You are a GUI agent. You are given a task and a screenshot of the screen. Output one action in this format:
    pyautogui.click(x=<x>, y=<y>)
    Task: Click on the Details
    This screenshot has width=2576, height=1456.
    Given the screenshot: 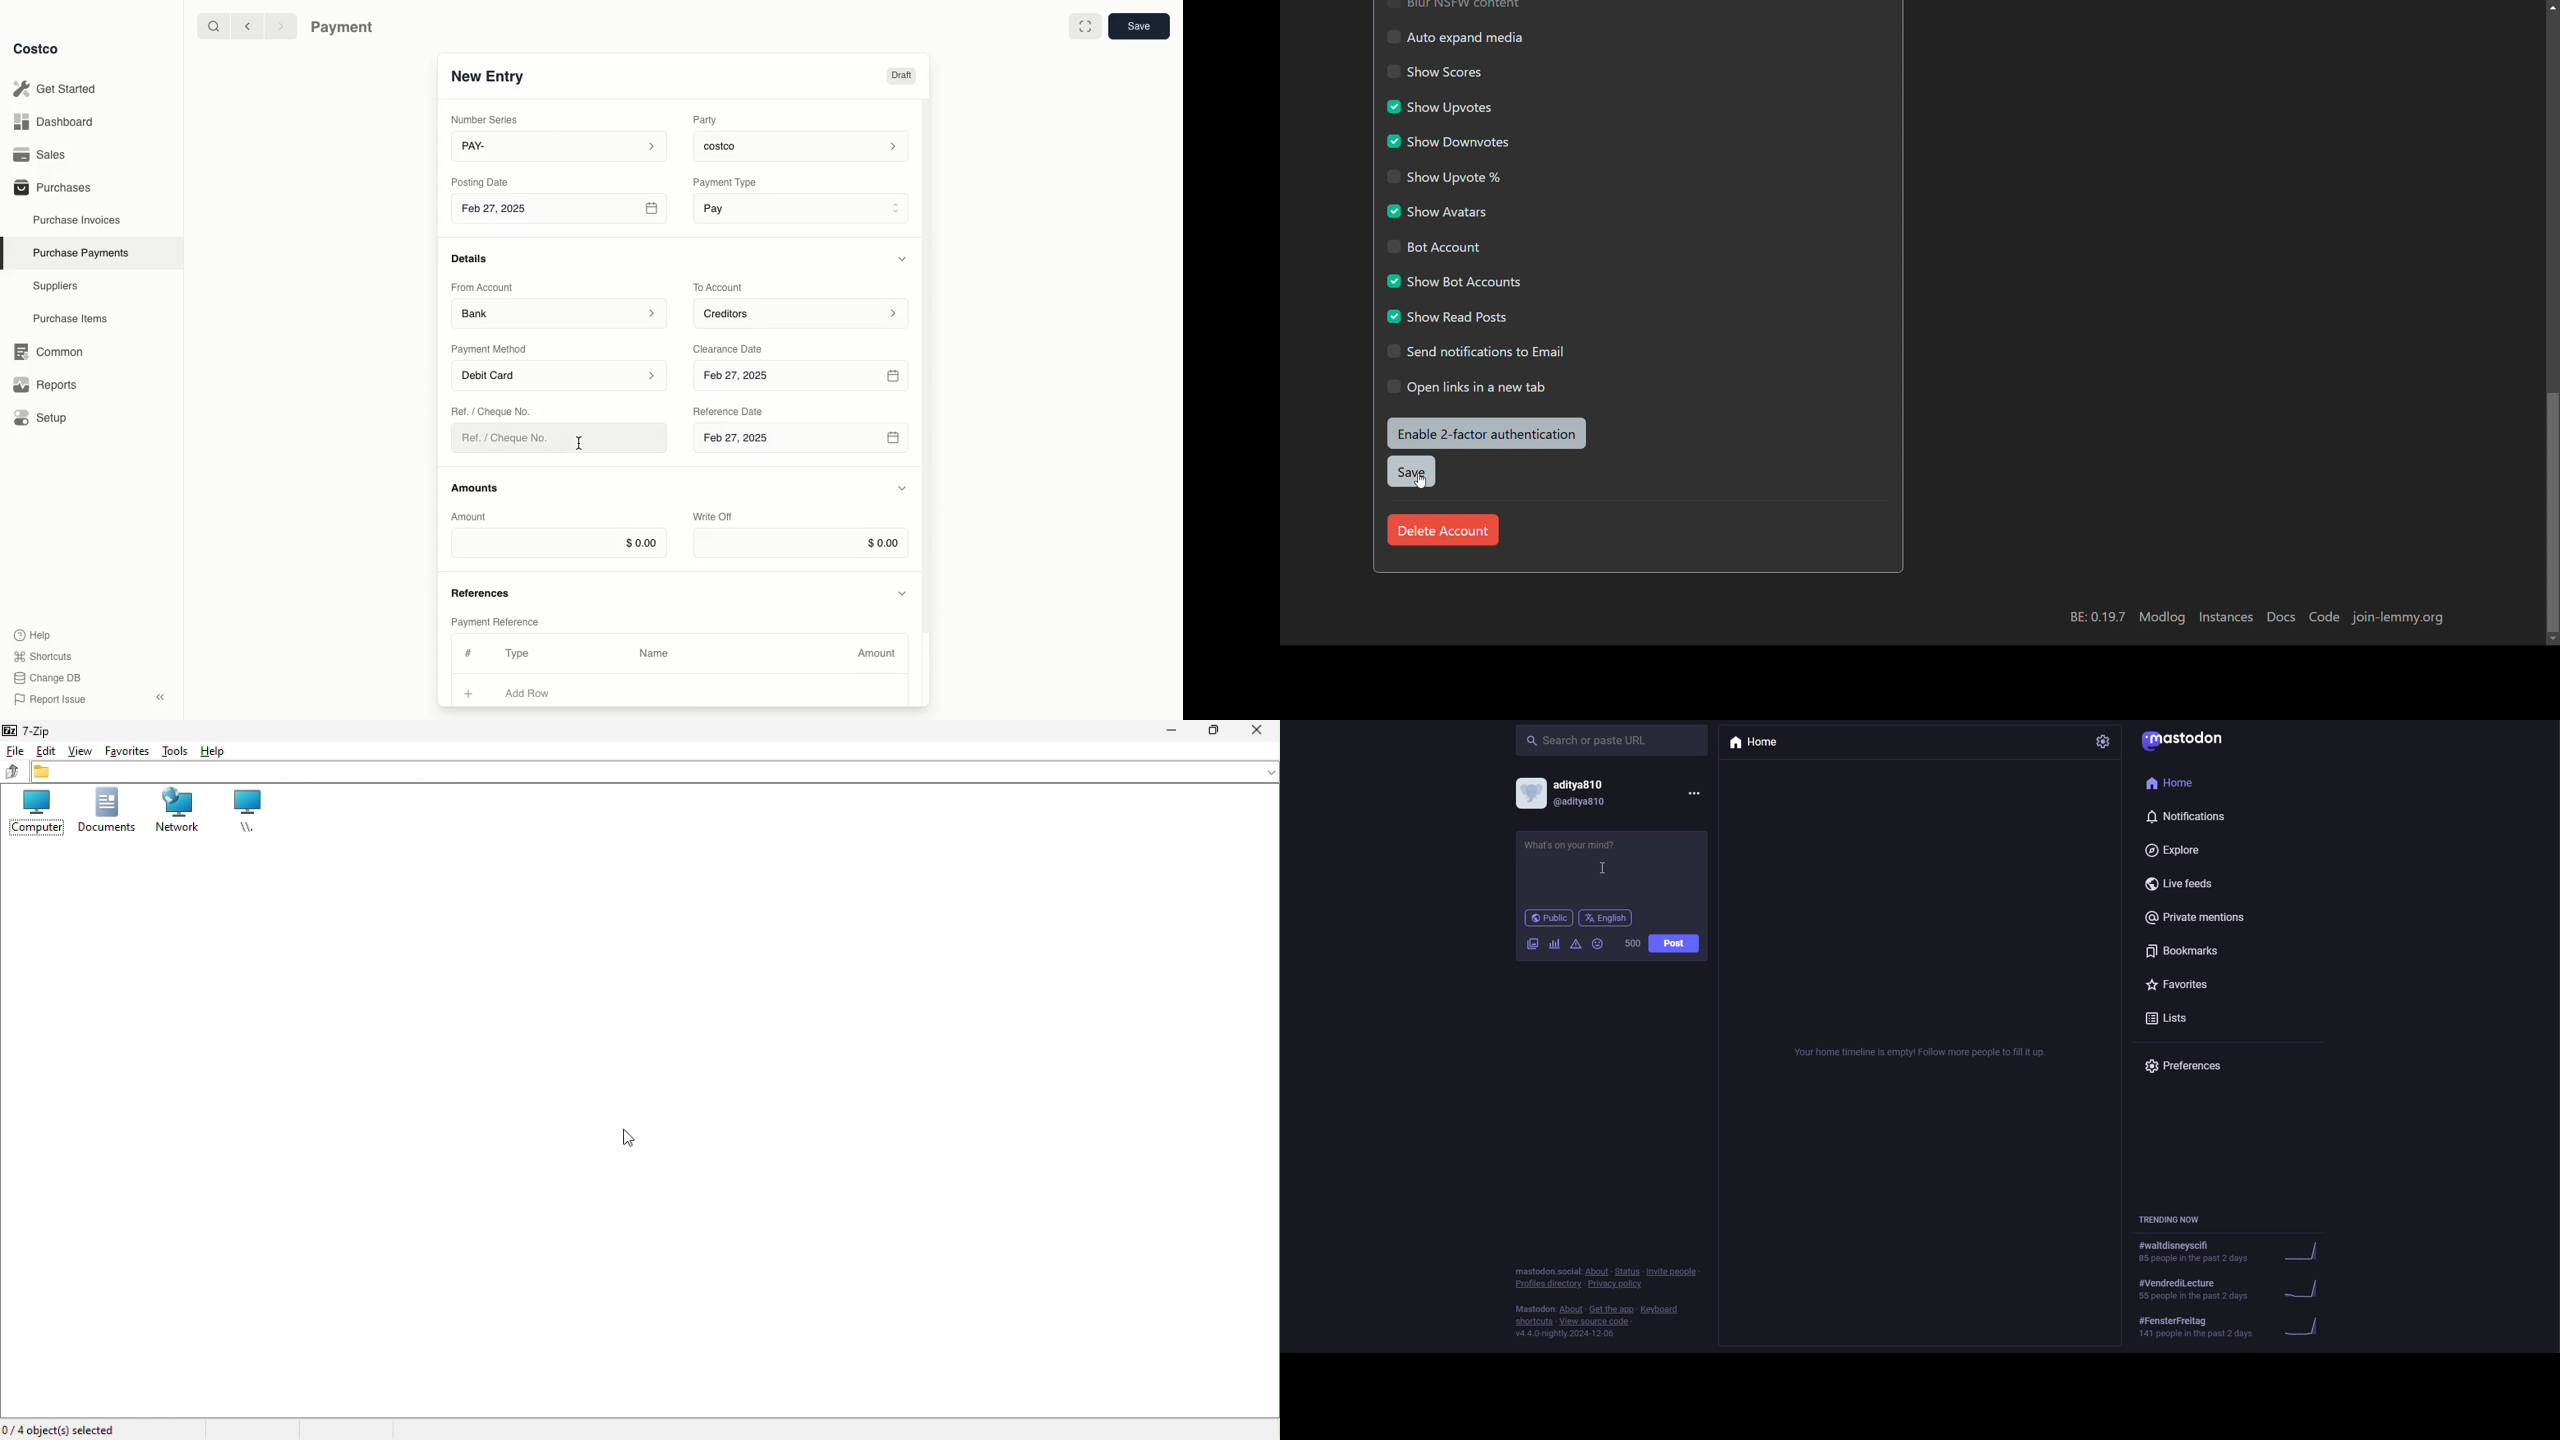 What is the action you would take?
    pyautogui.click(x=474, y=258)
    